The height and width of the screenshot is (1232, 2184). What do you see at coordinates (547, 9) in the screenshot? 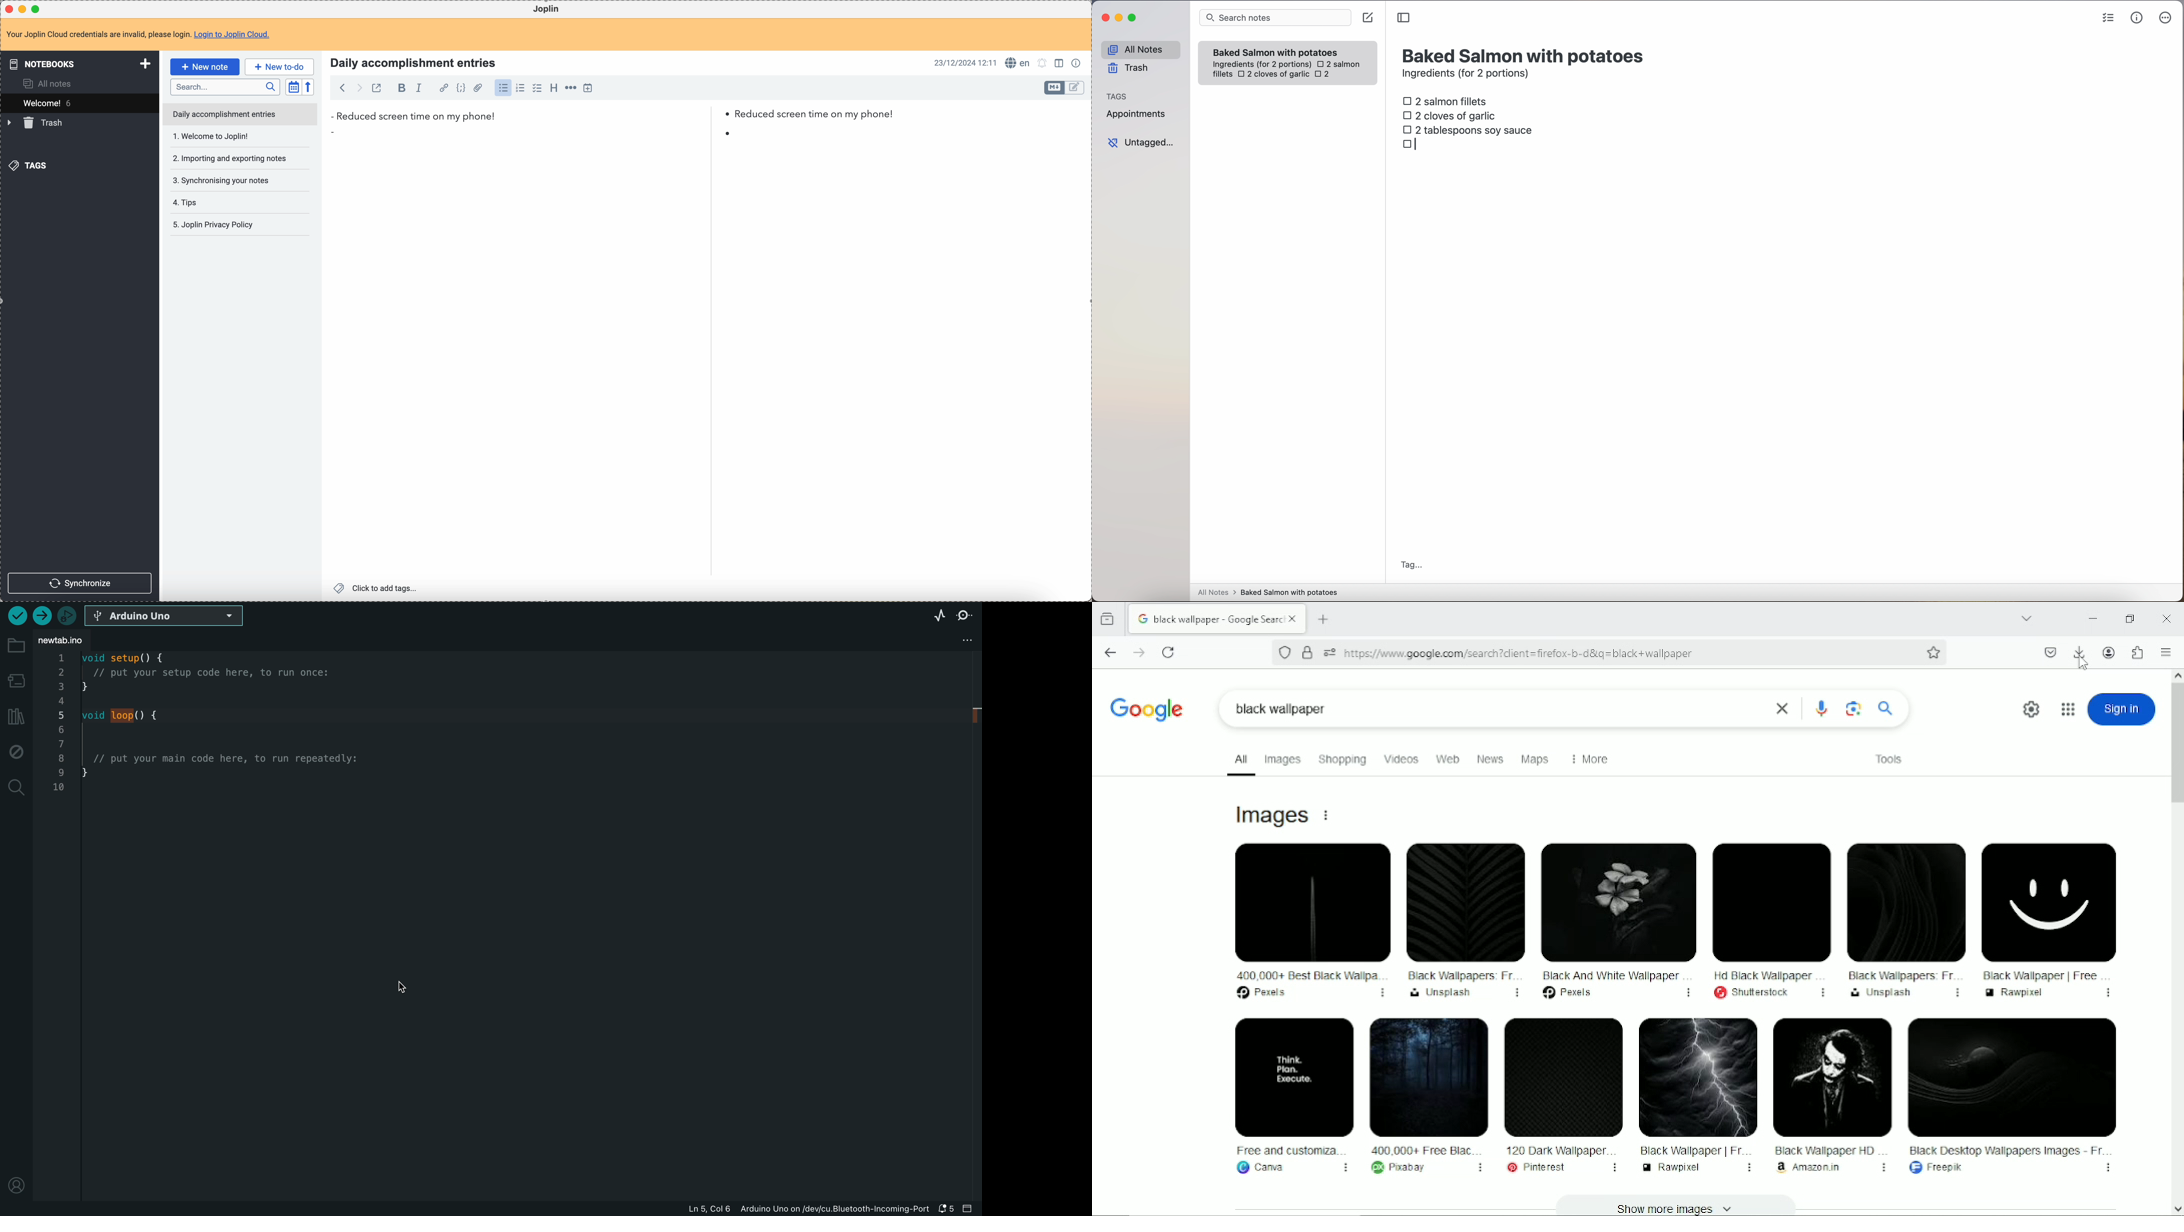
I see `Joplin` at bounding box center [547, 9].